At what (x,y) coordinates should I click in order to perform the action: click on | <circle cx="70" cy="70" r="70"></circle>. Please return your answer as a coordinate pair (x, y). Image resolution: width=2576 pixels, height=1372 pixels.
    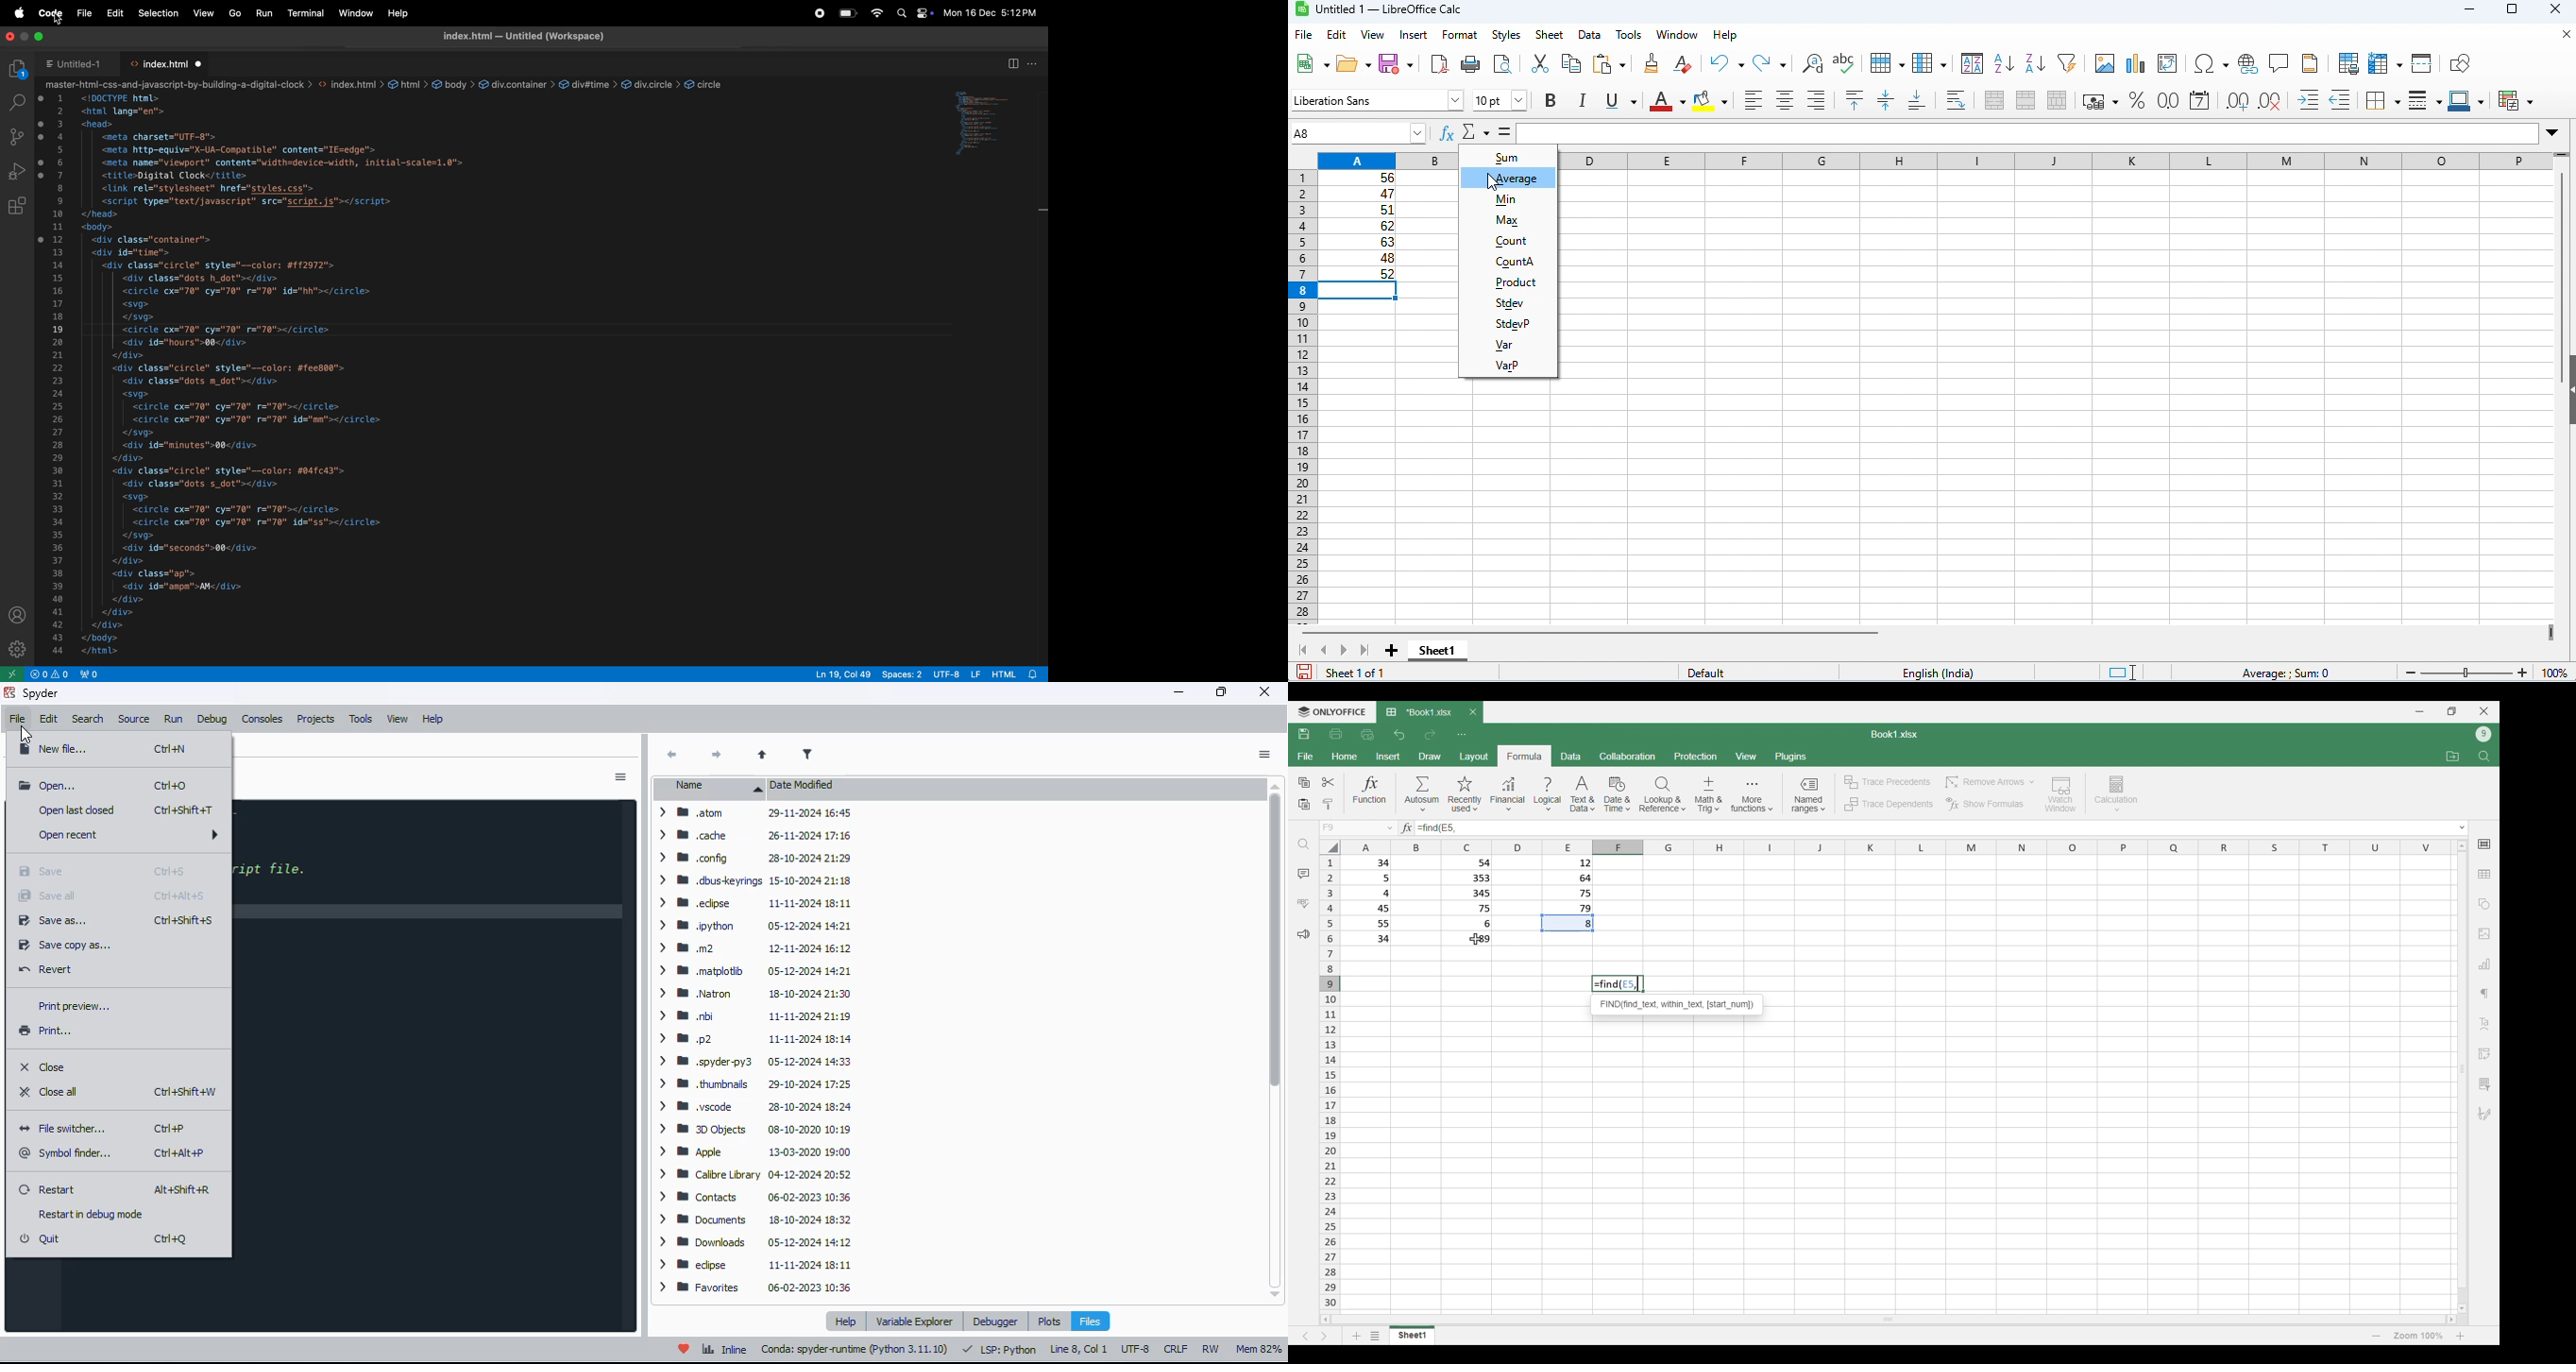
    Looking at the image, I should click on (226, 329).